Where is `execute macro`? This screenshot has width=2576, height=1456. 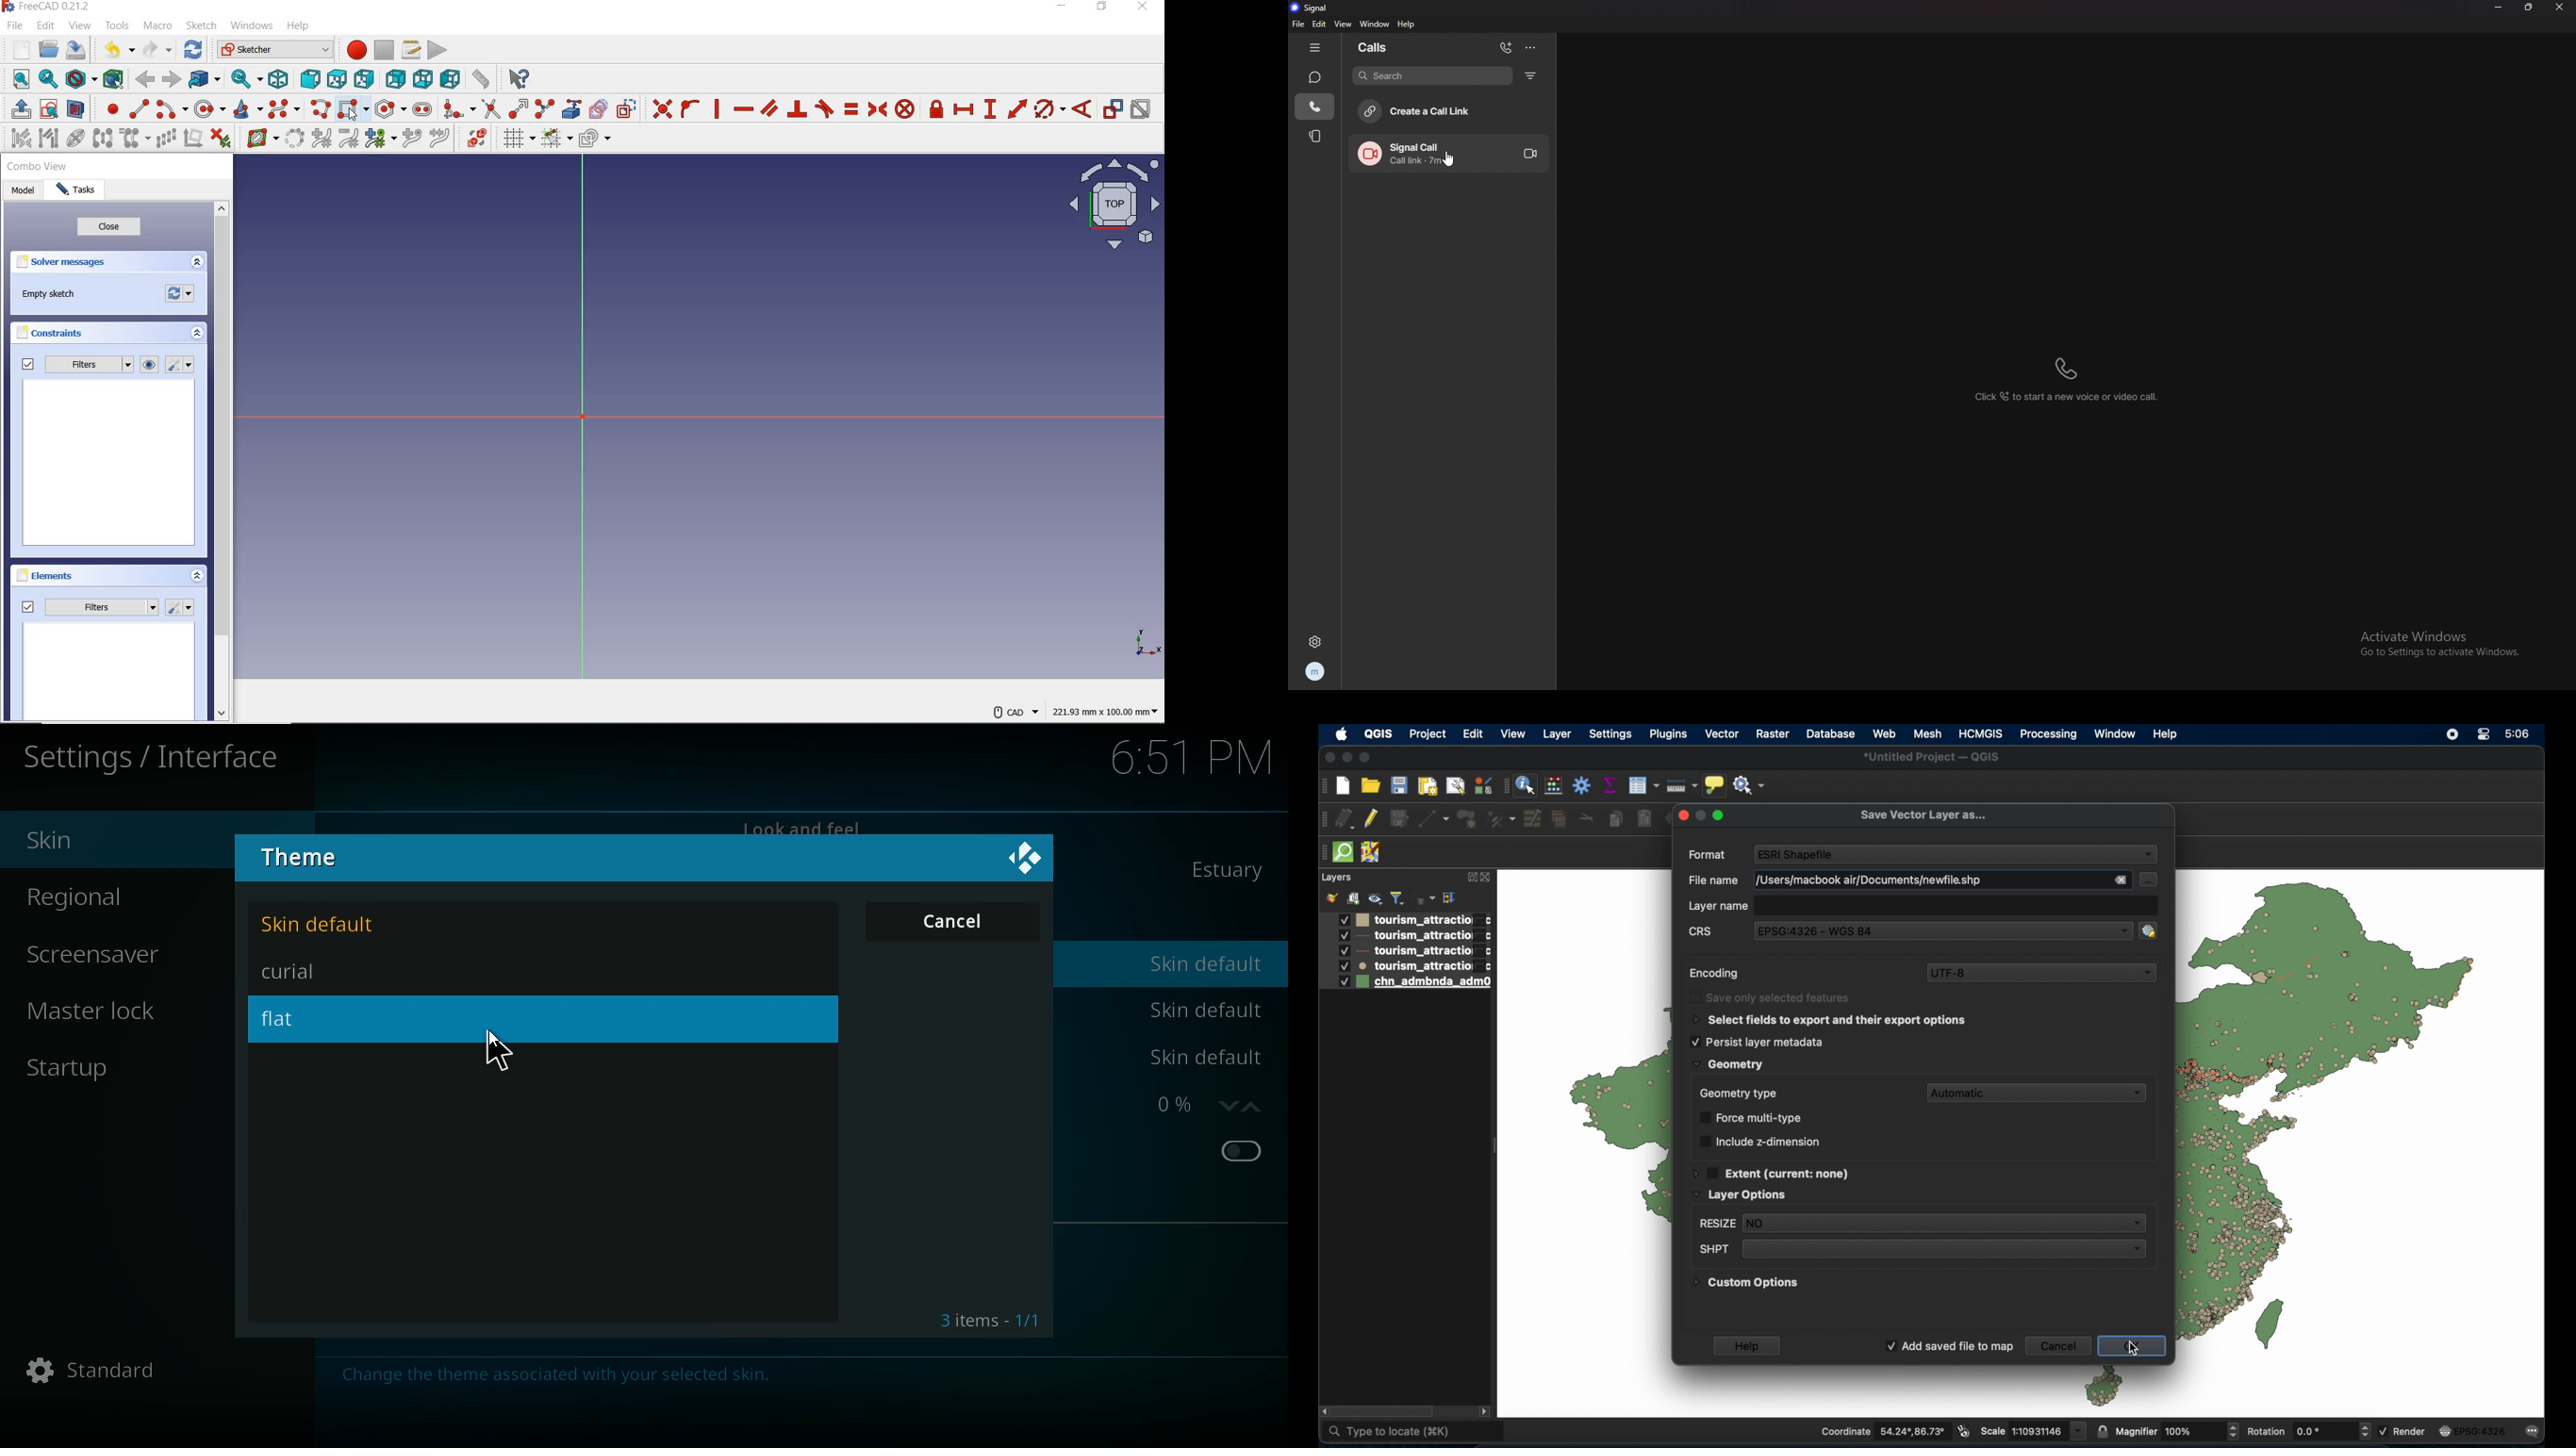 execute macro is located at coordinates (438, 50).